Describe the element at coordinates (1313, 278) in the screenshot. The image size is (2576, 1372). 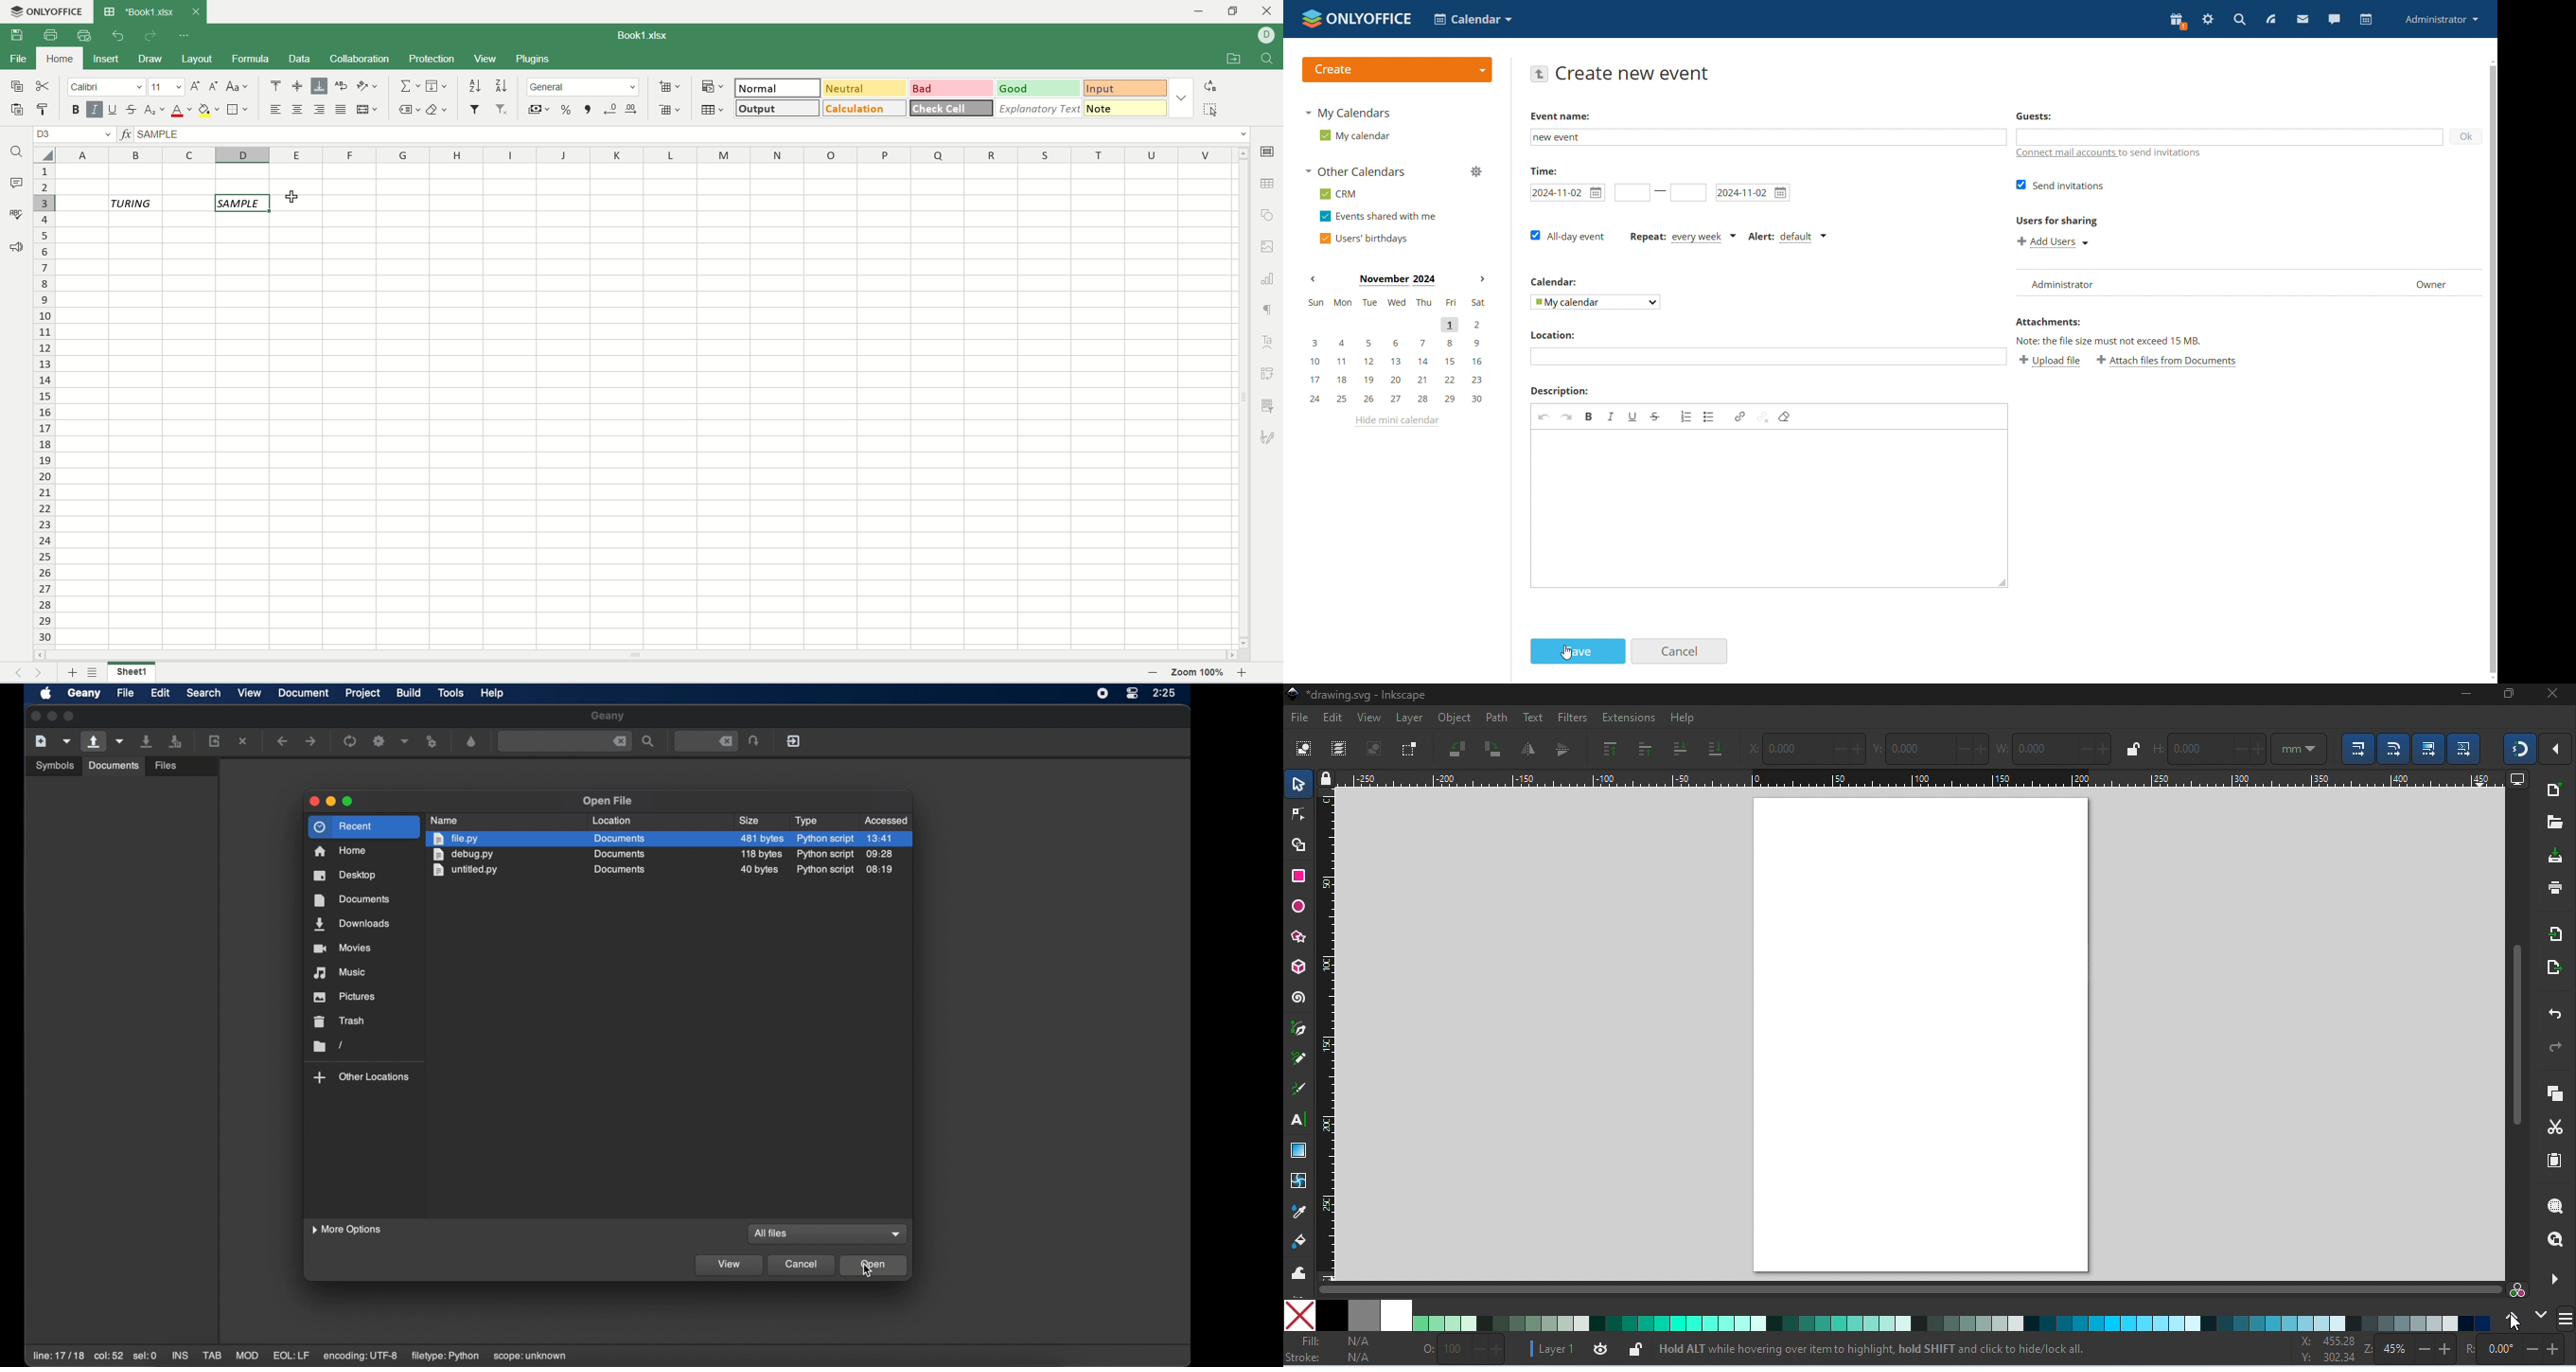
I see `Previous month` at that location.